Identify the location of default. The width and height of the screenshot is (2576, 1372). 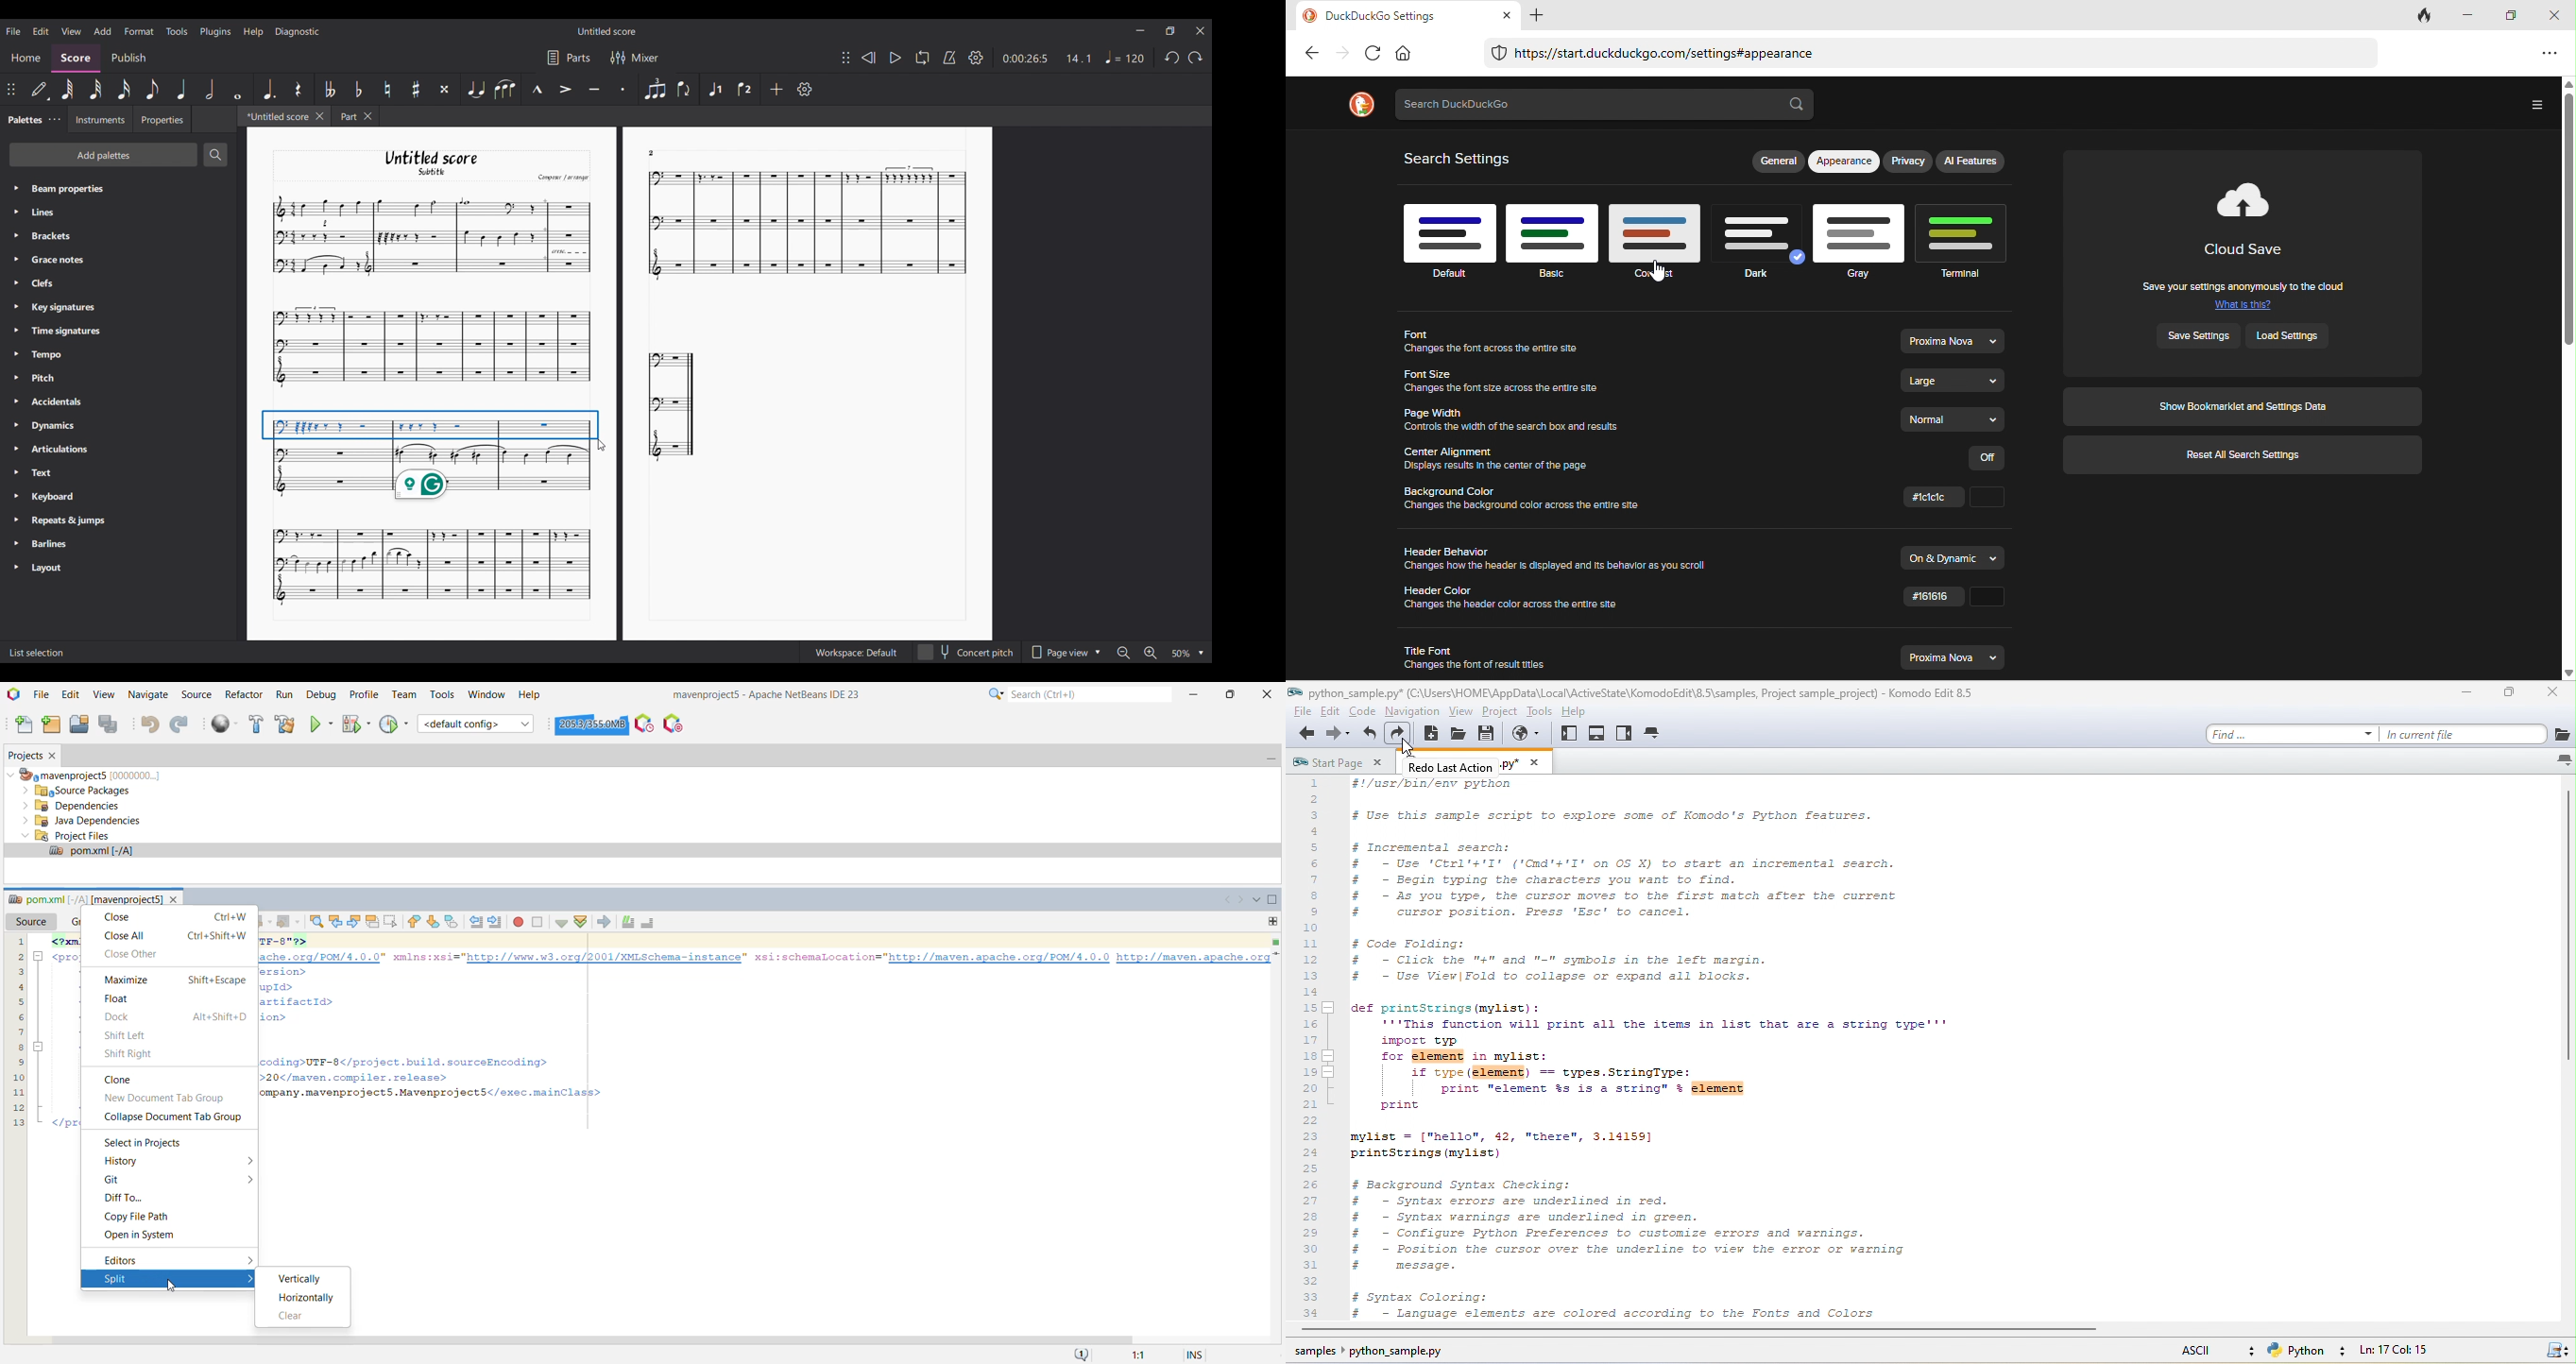
(1448, 239).